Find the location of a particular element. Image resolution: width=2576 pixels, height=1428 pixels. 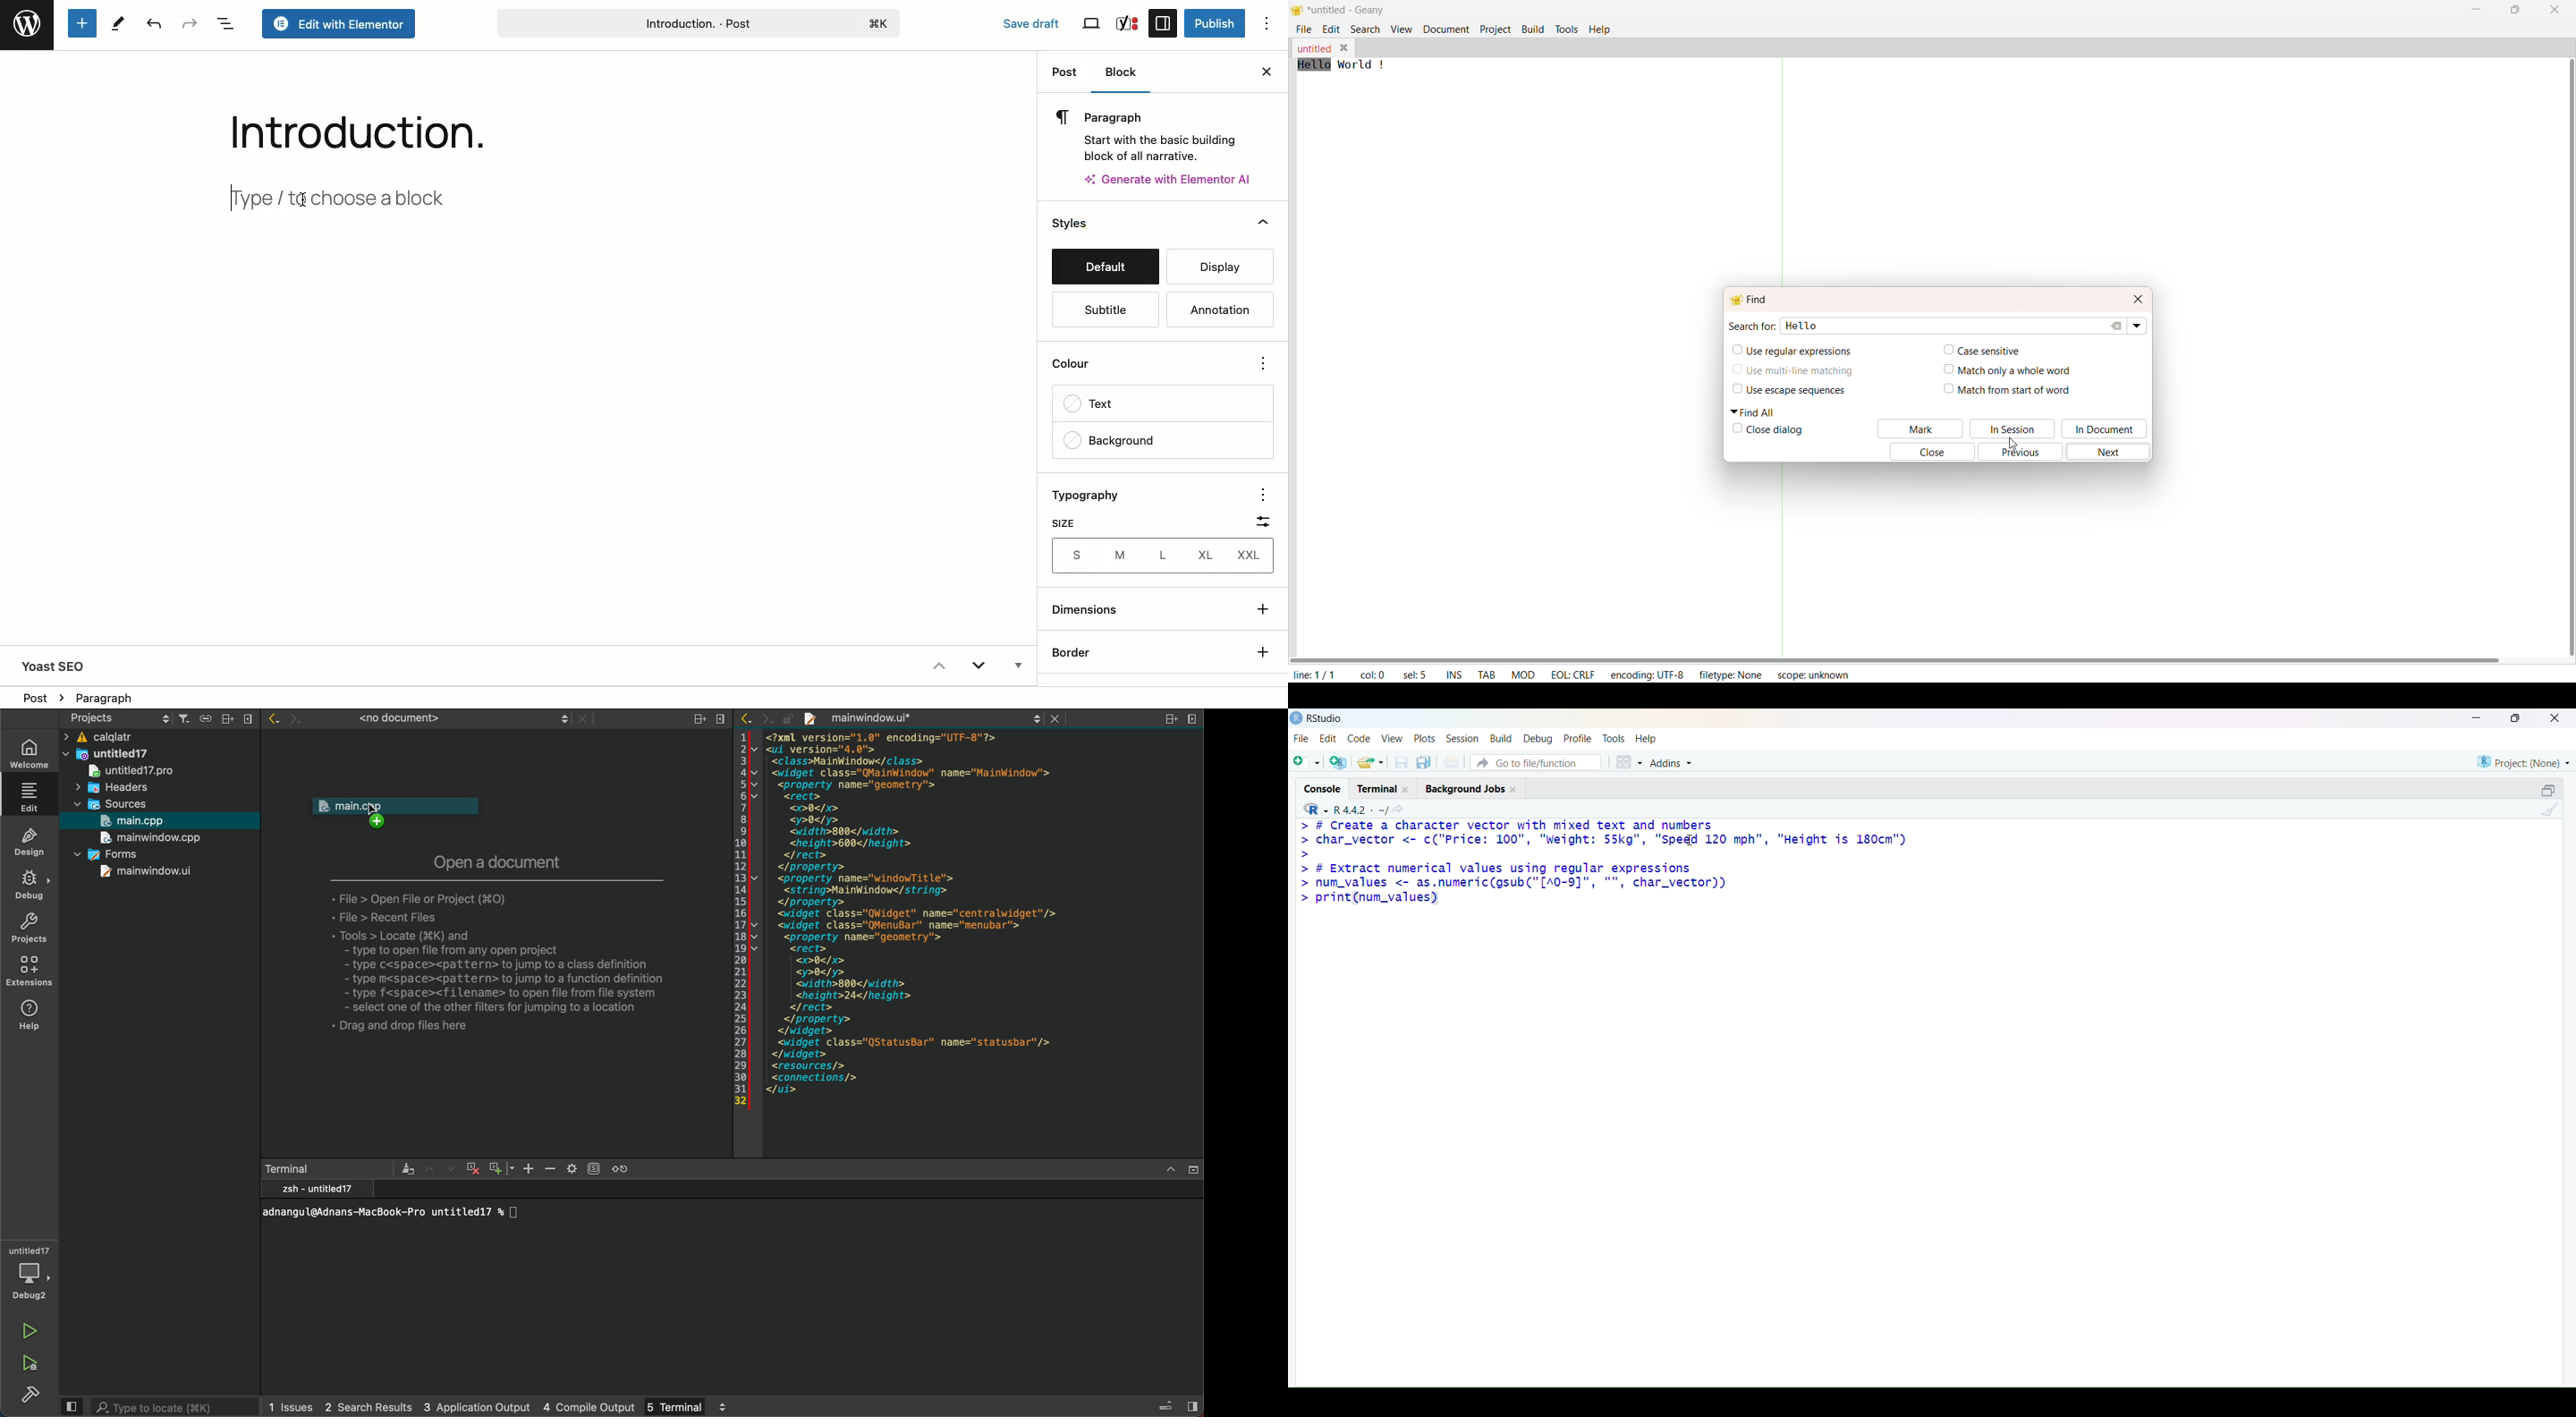

cross is located at coordinates (471, 1169).